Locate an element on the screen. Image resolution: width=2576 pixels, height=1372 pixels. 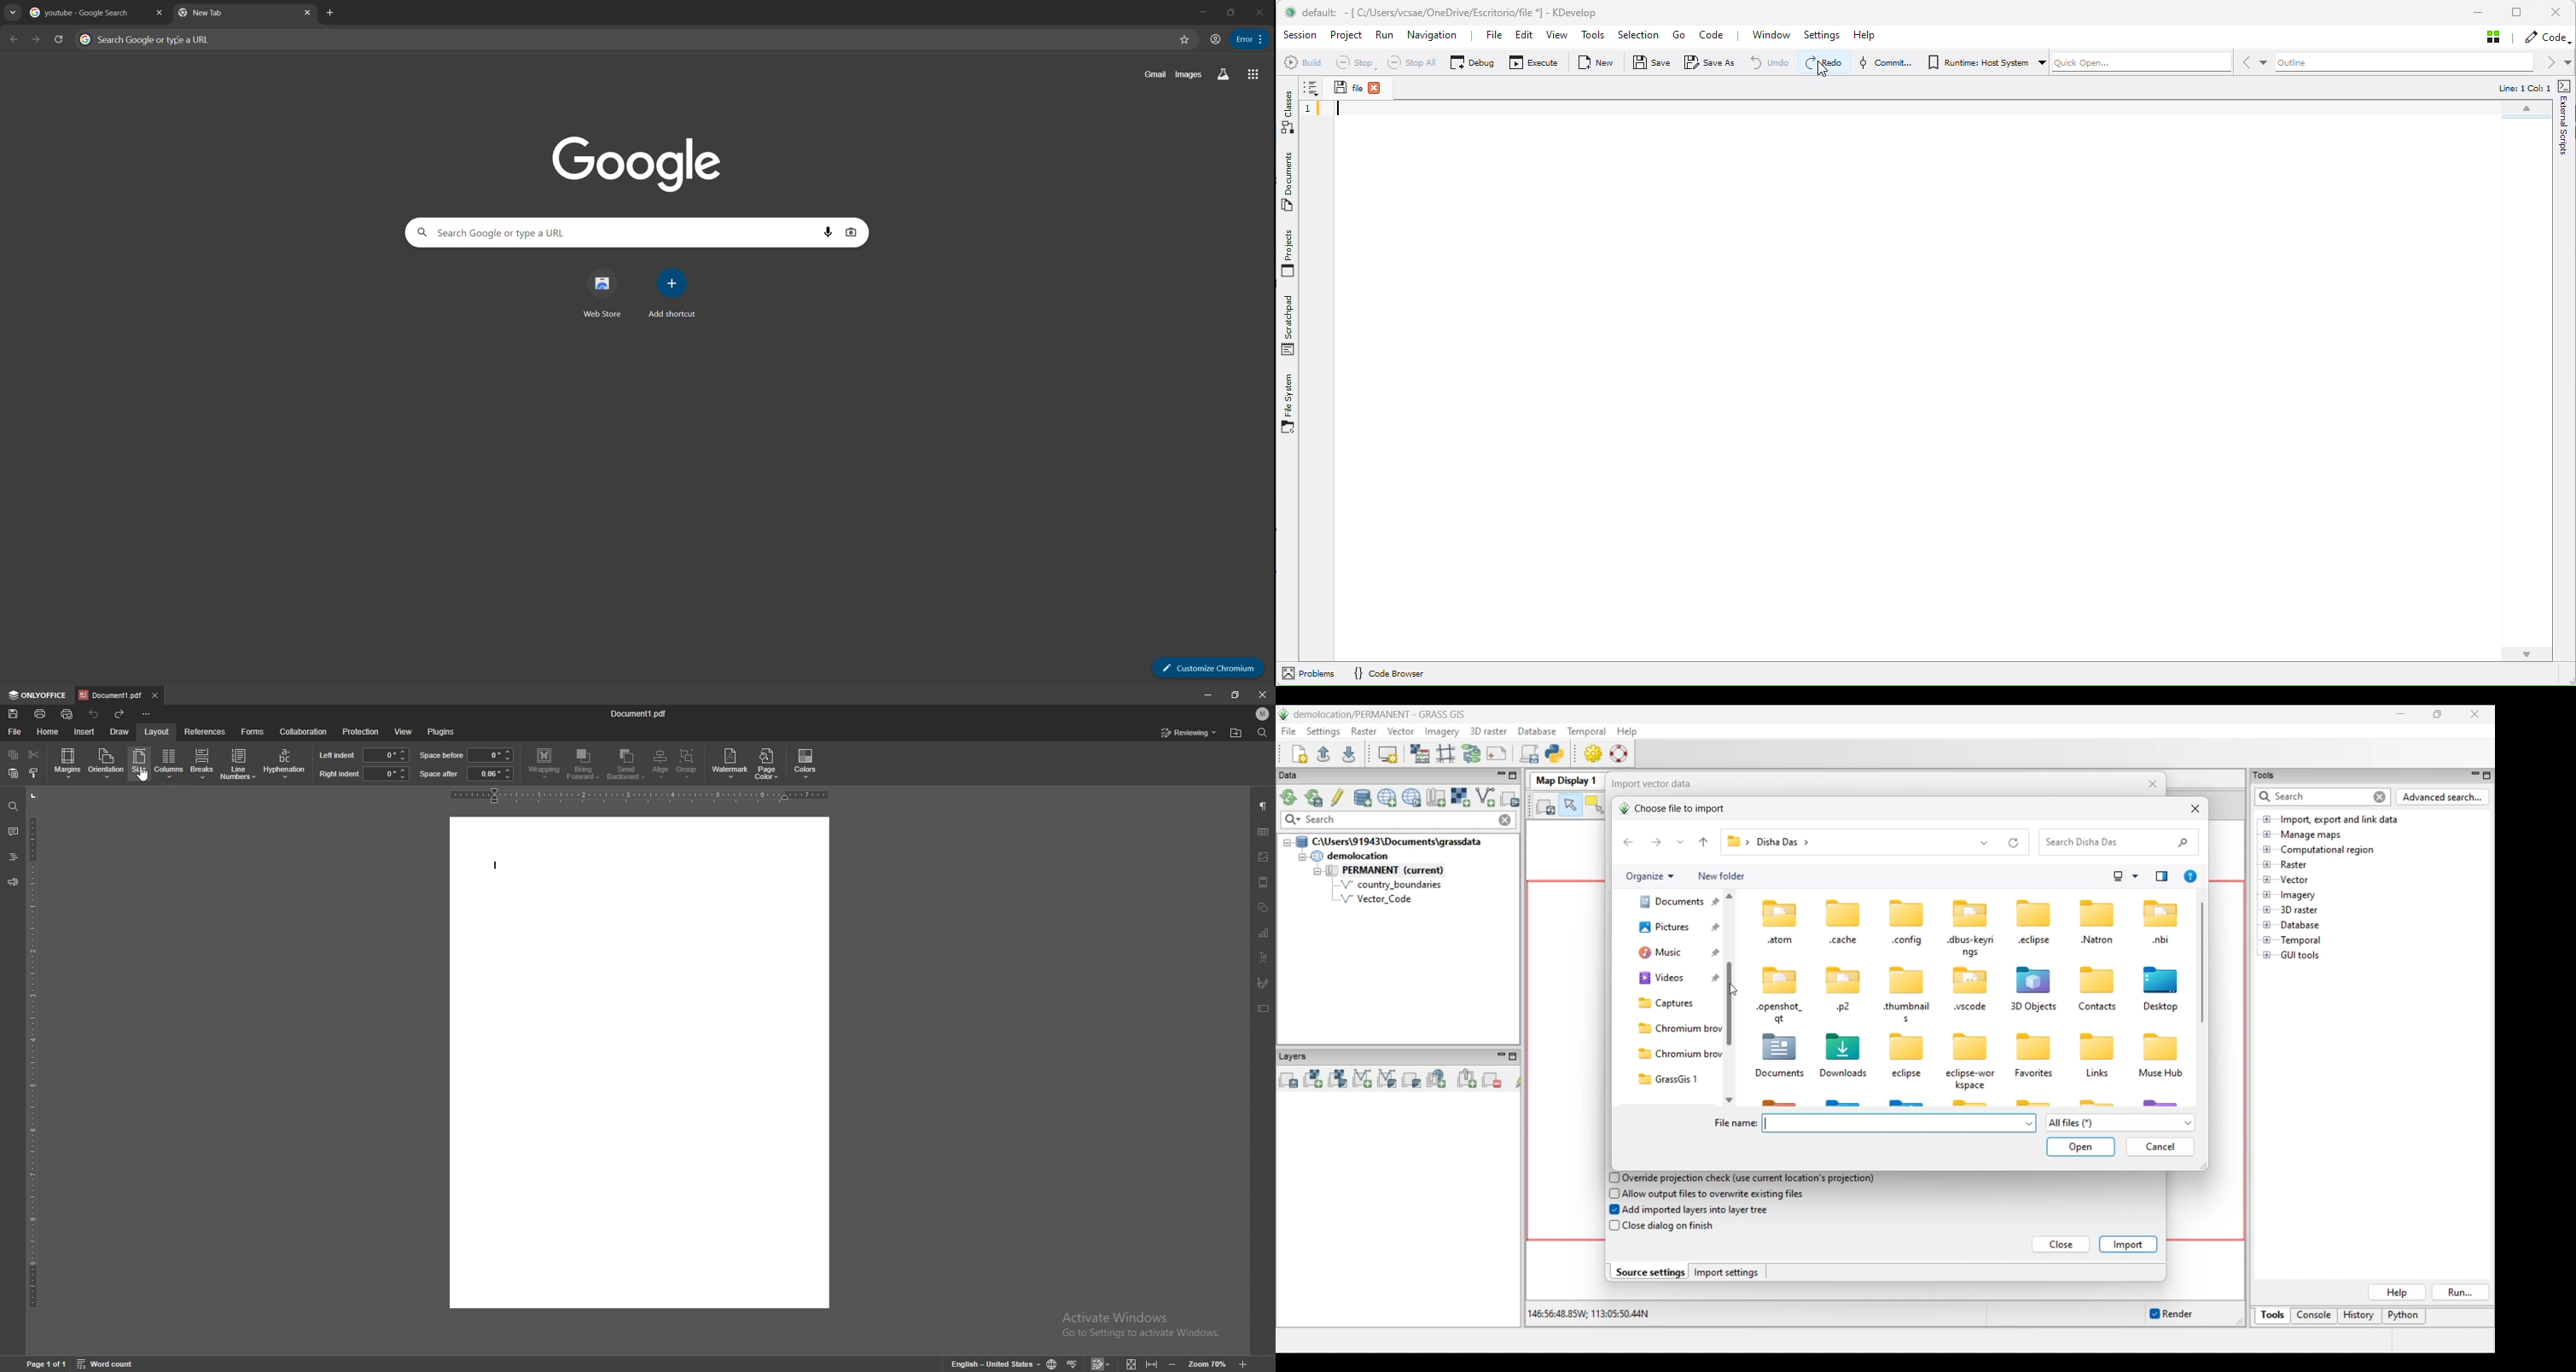
document is located at coordinates (639, 1062).